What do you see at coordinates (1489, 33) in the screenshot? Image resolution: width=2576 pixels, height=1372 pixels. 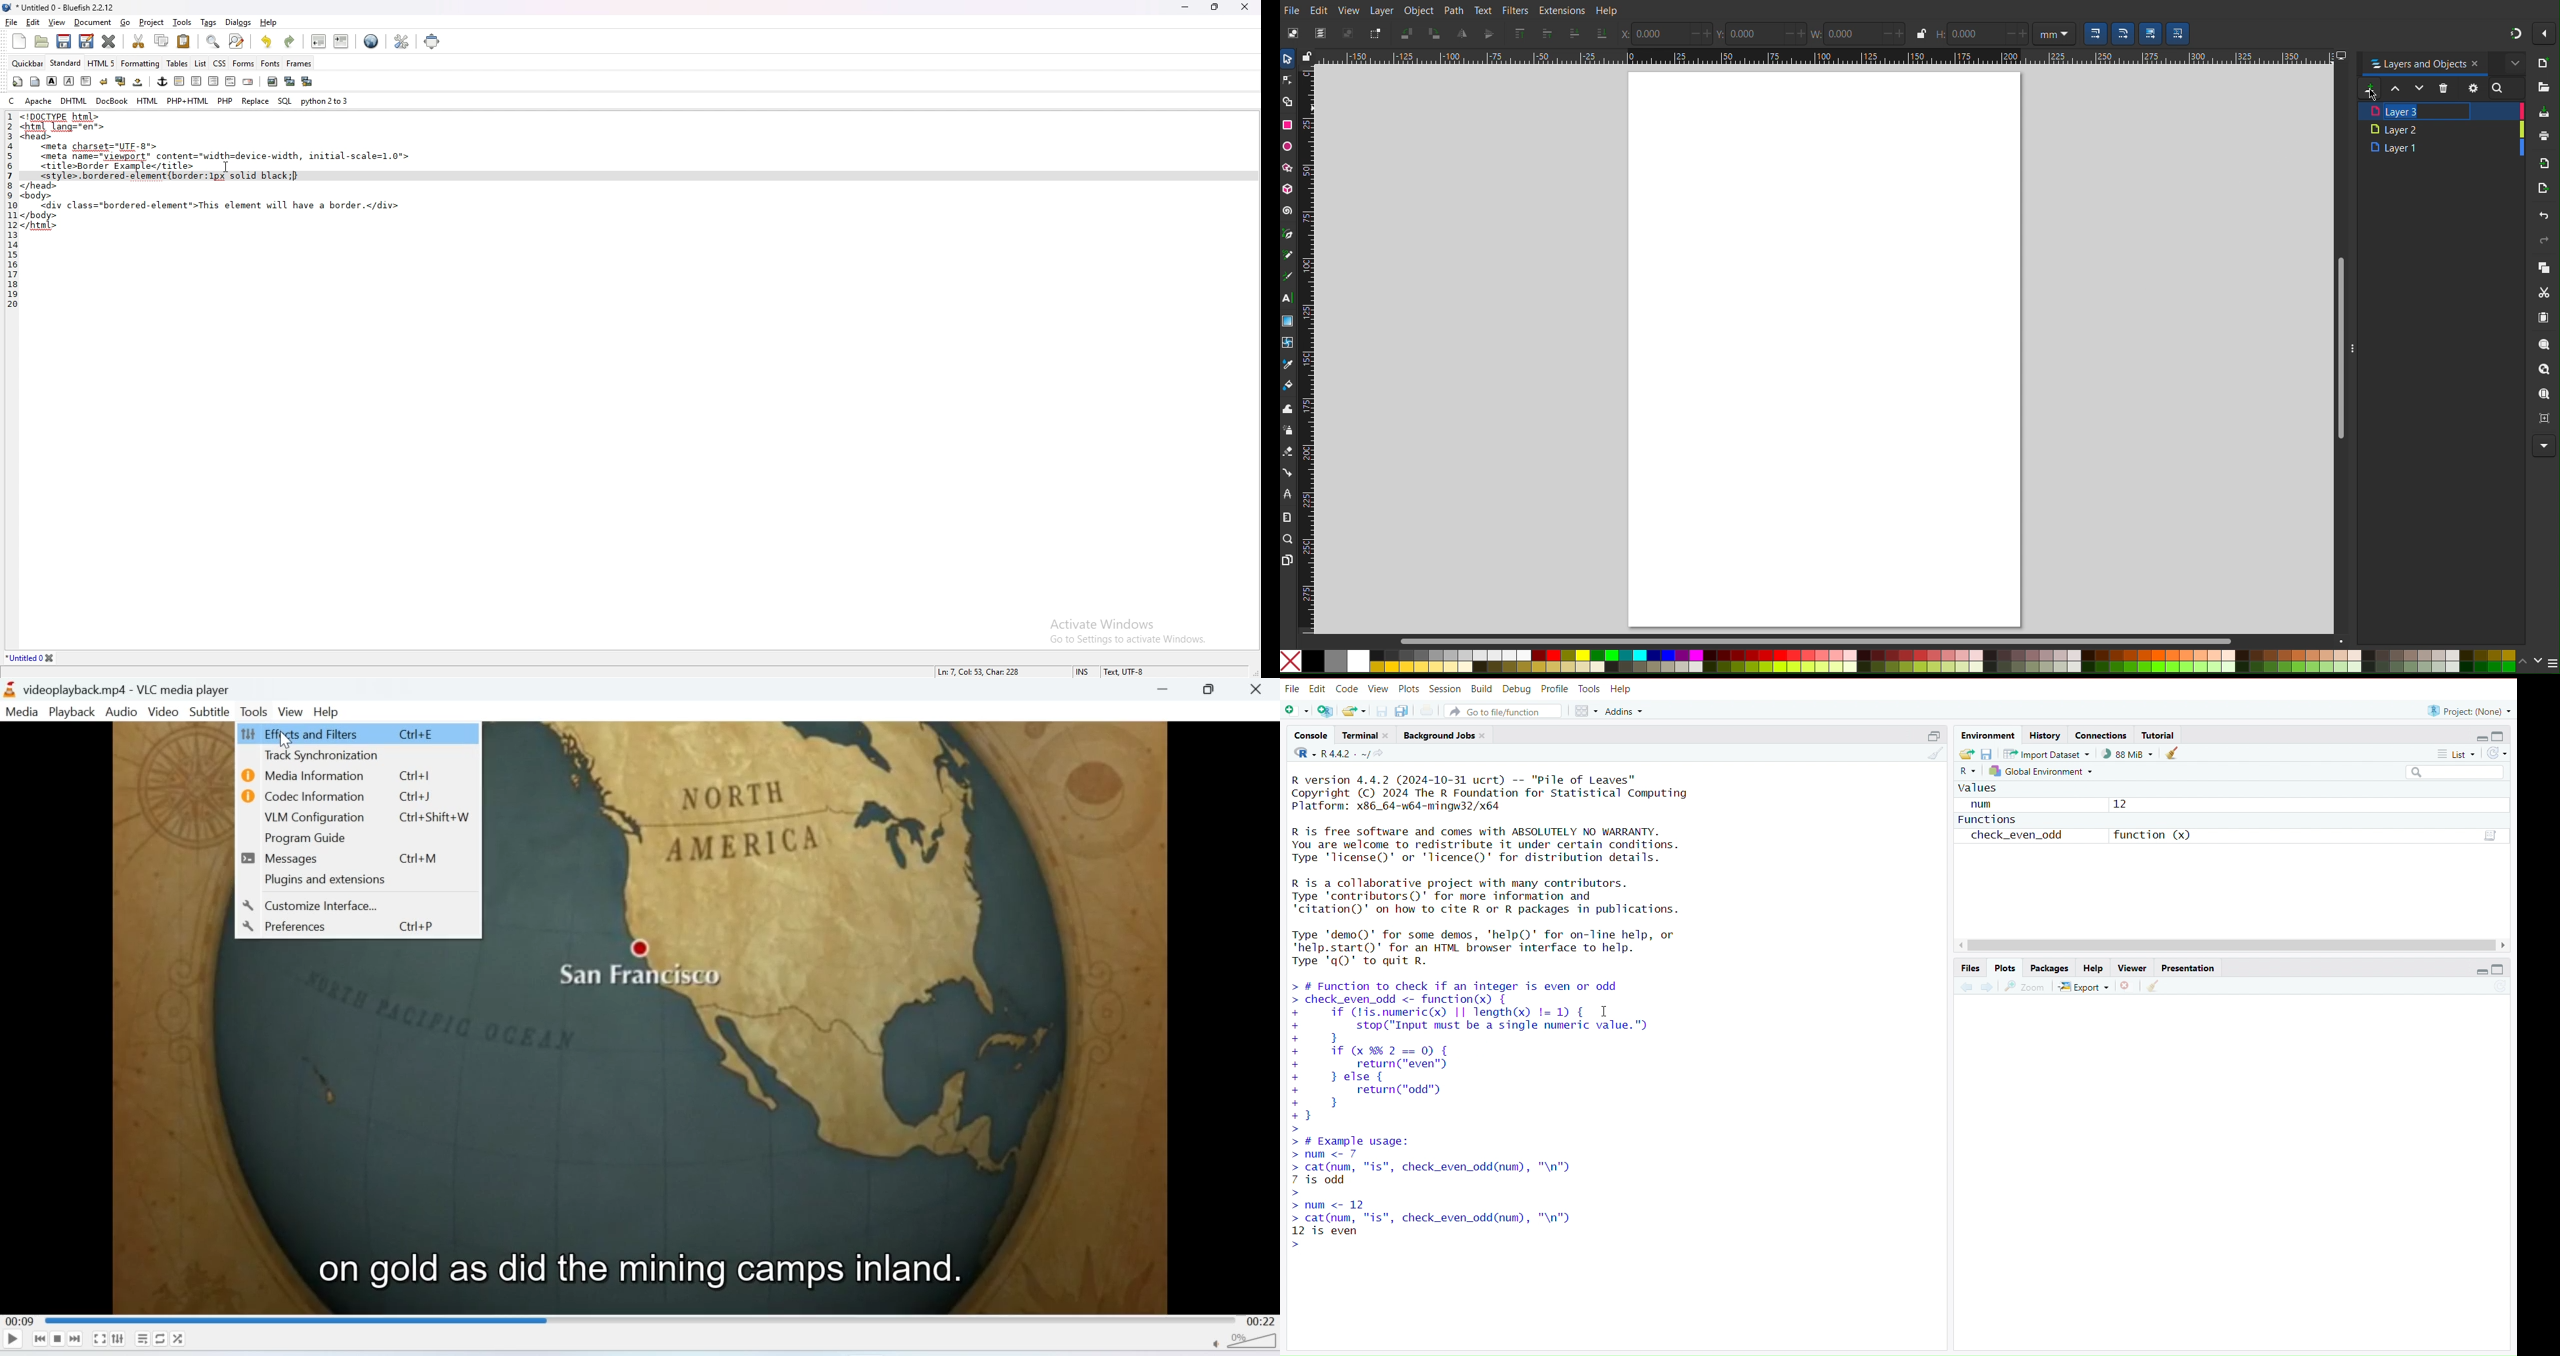 I see `Mirror Horizontally` at bounding box center [1489, 33].